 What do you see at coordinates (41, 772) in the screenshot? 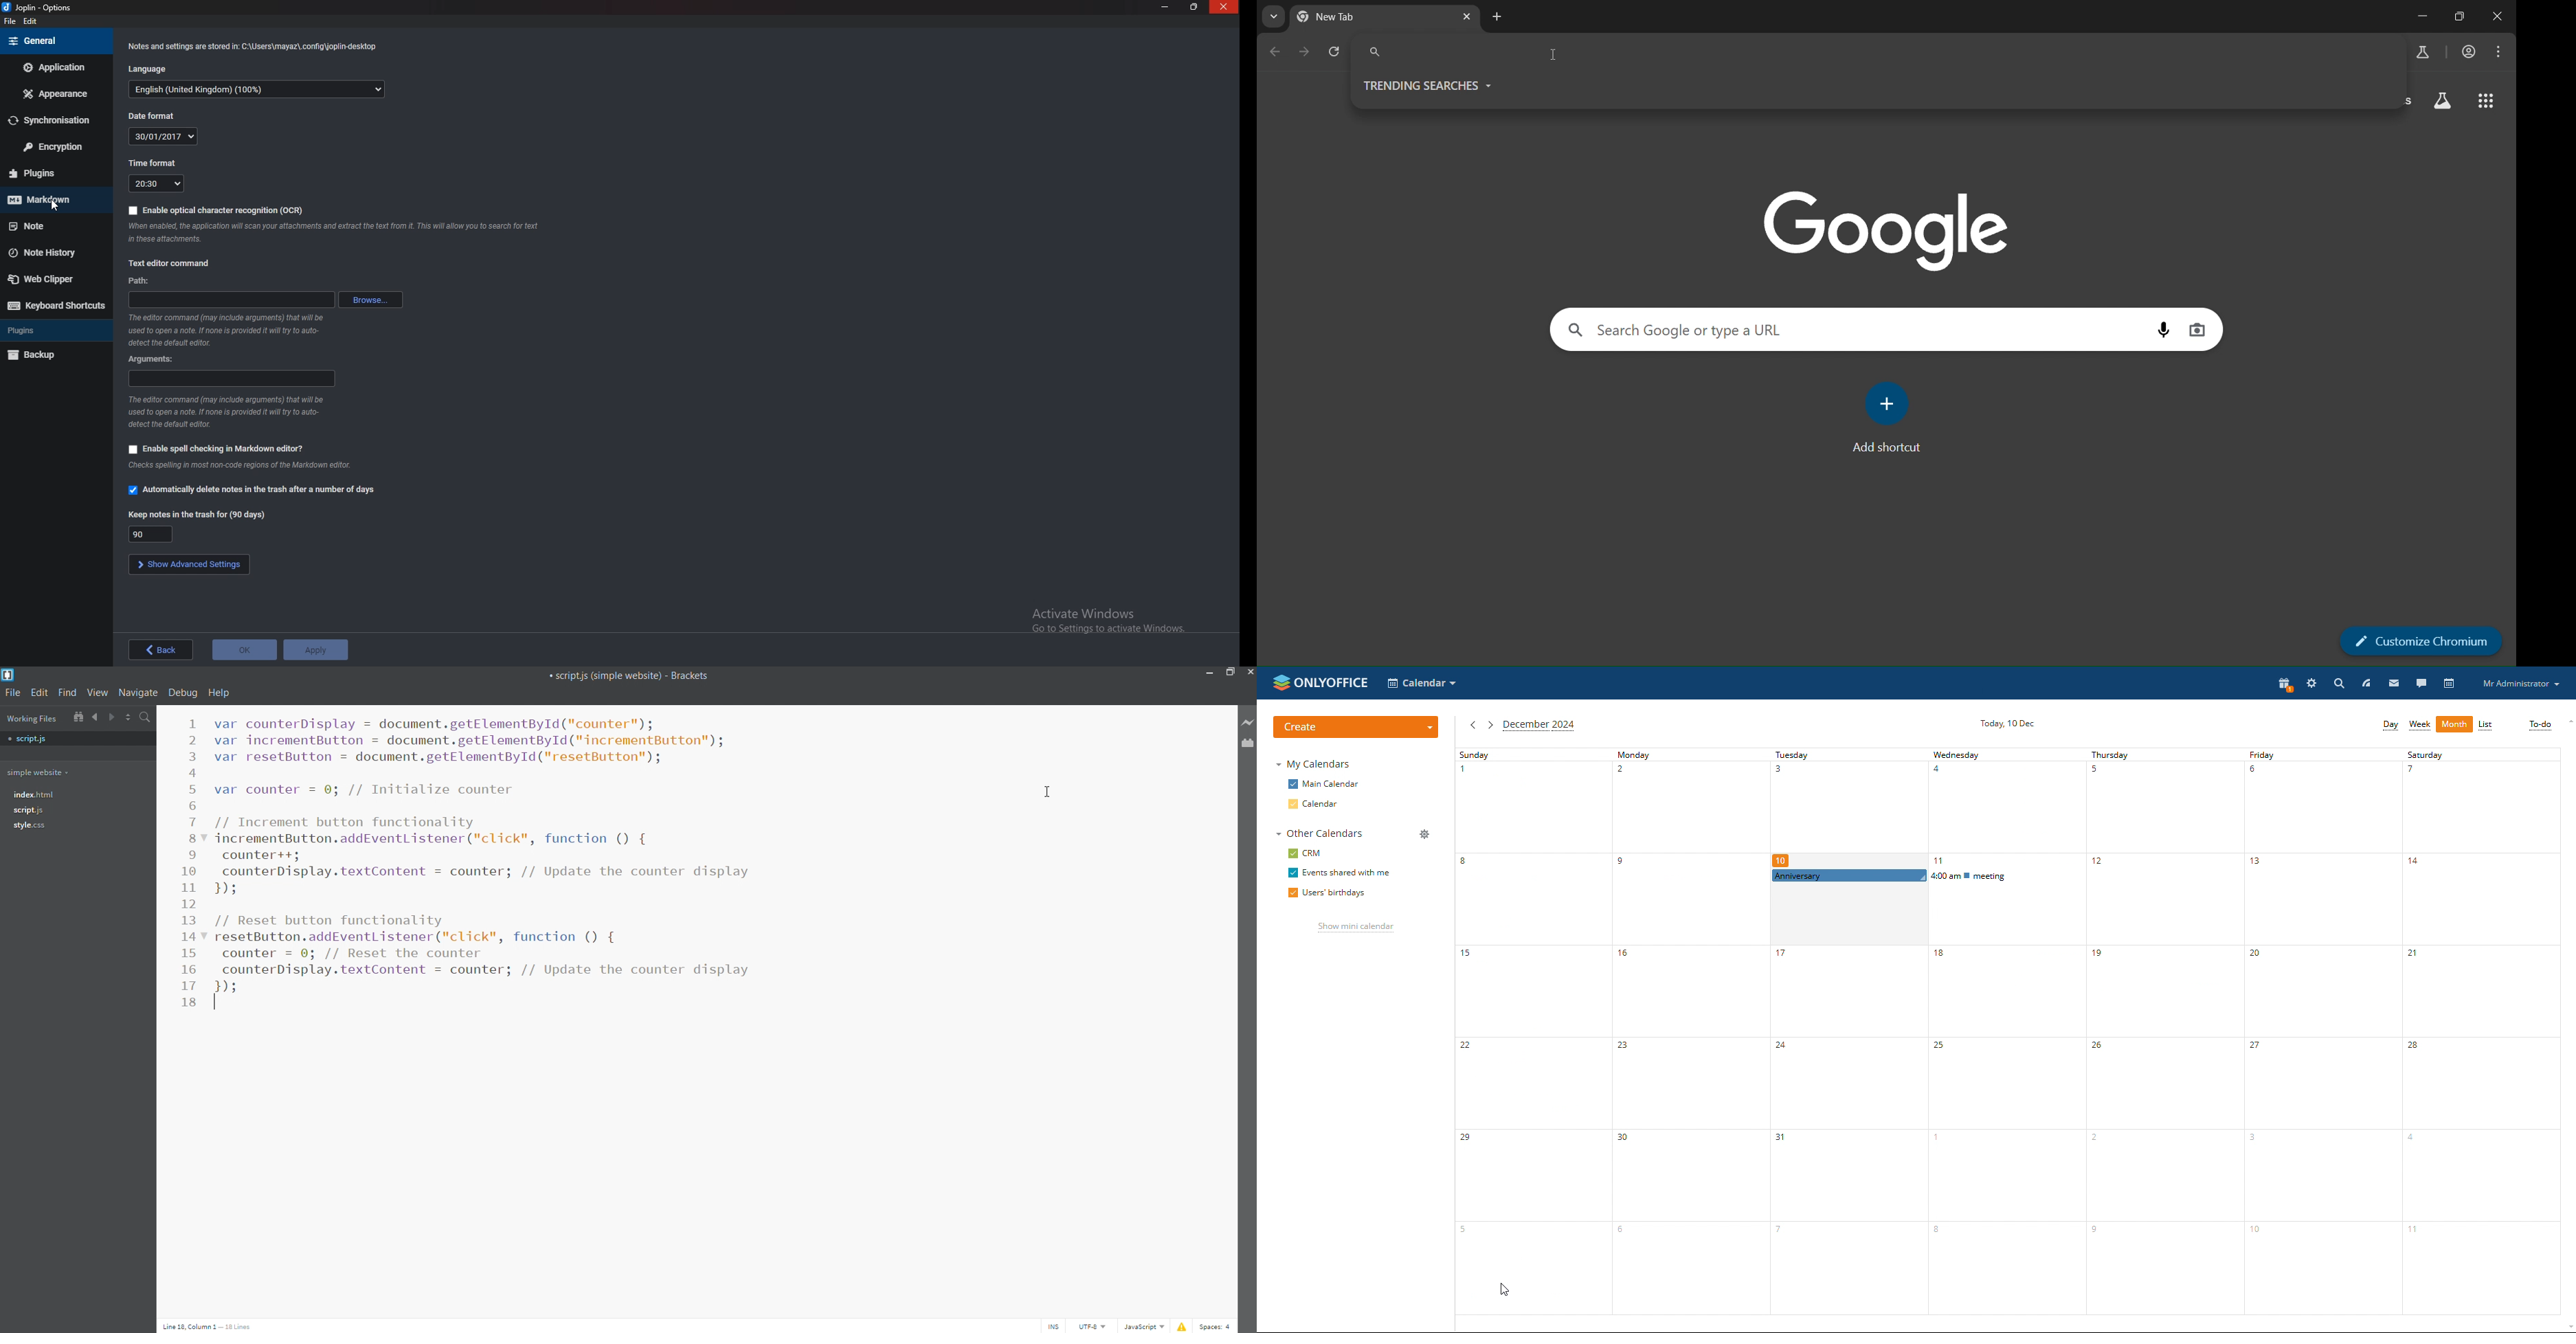
I see `current folder` at bounding box center [41, 772].